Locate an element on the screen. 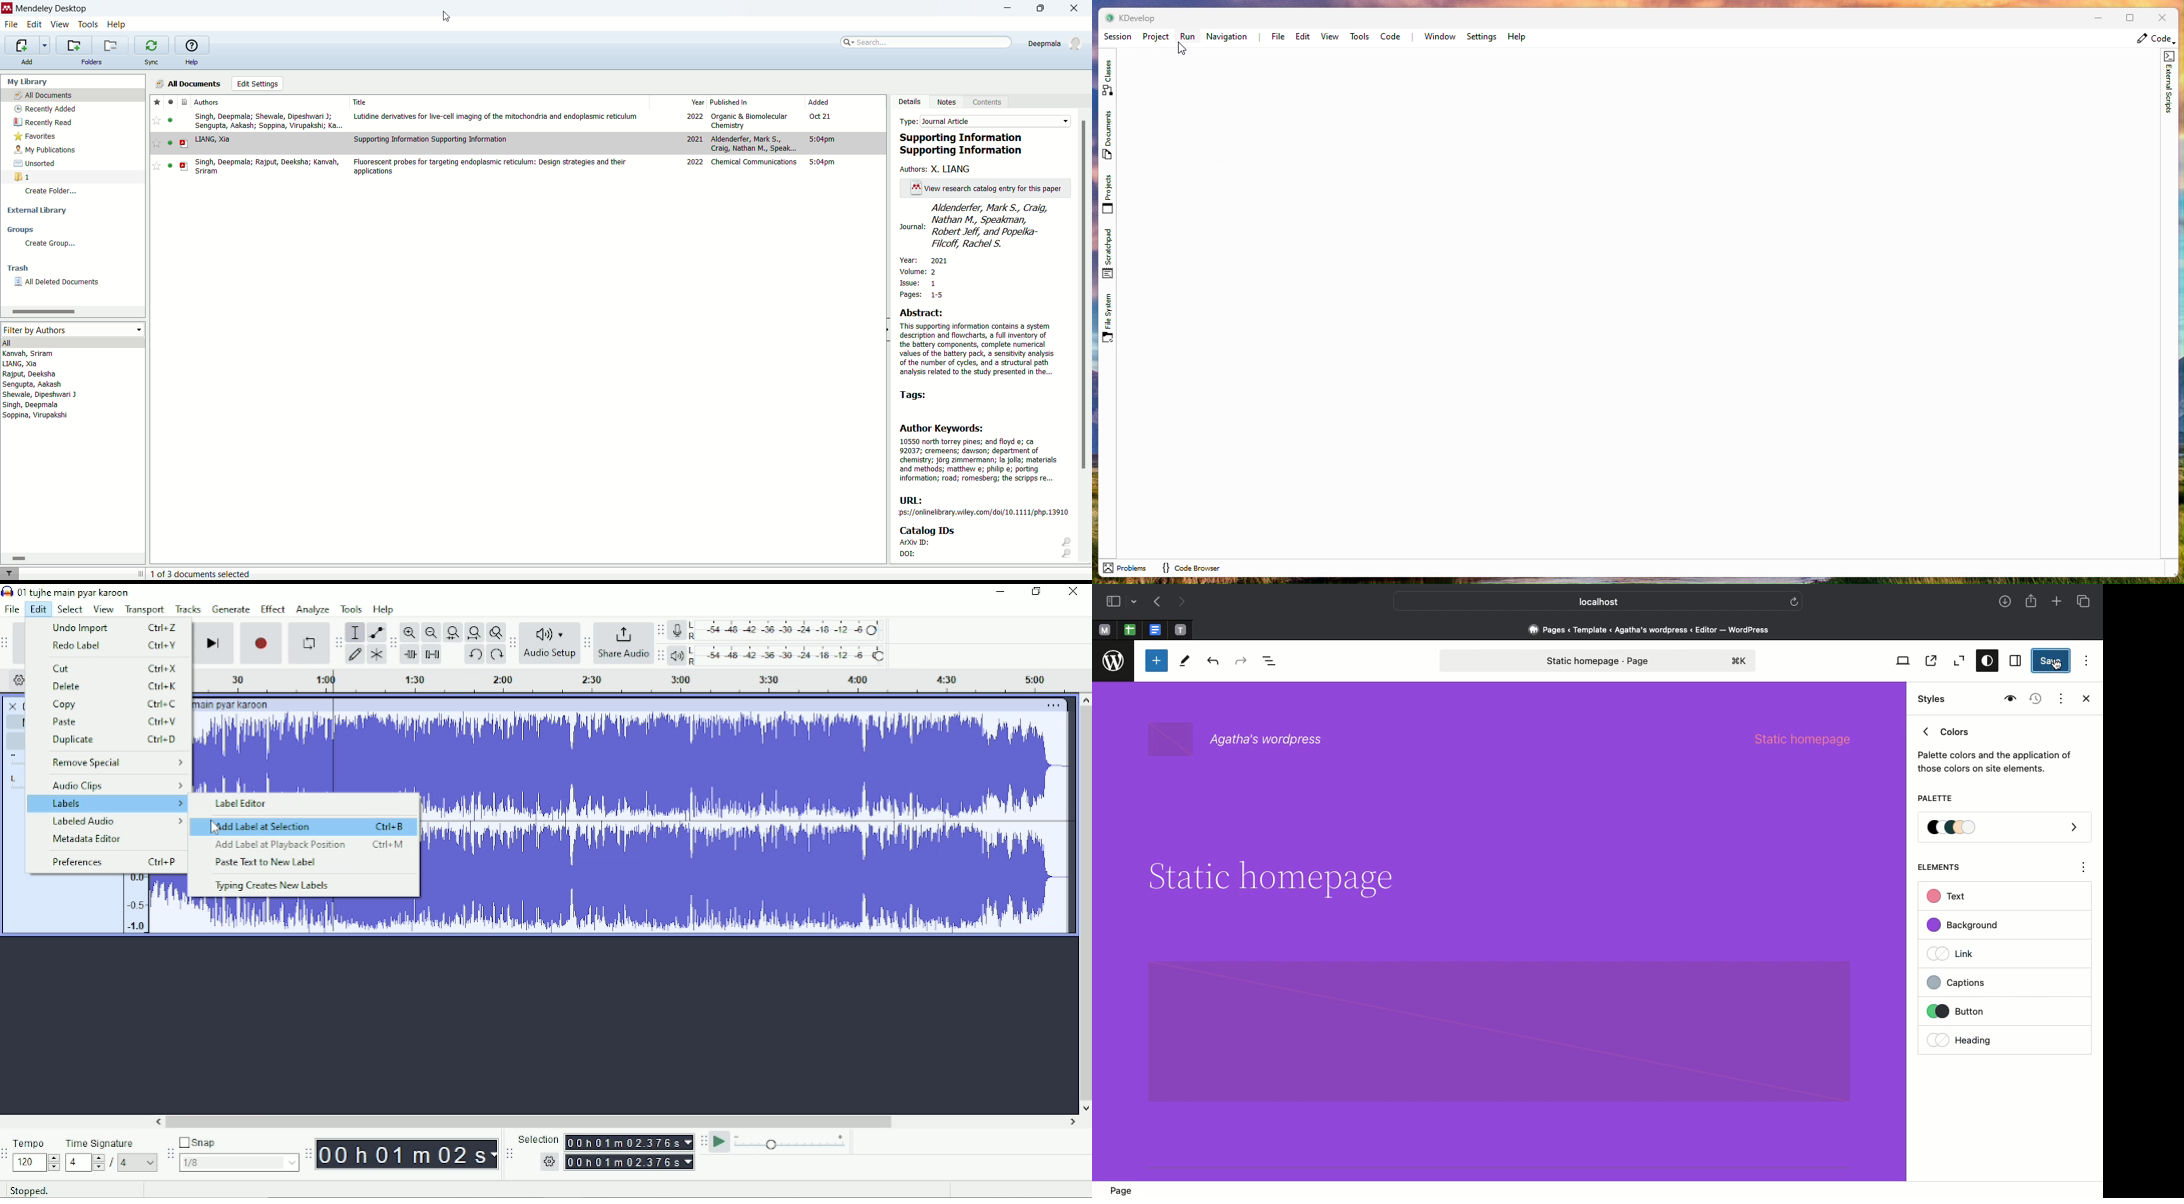  toggle hide/show is located at coordinates (887, 330).